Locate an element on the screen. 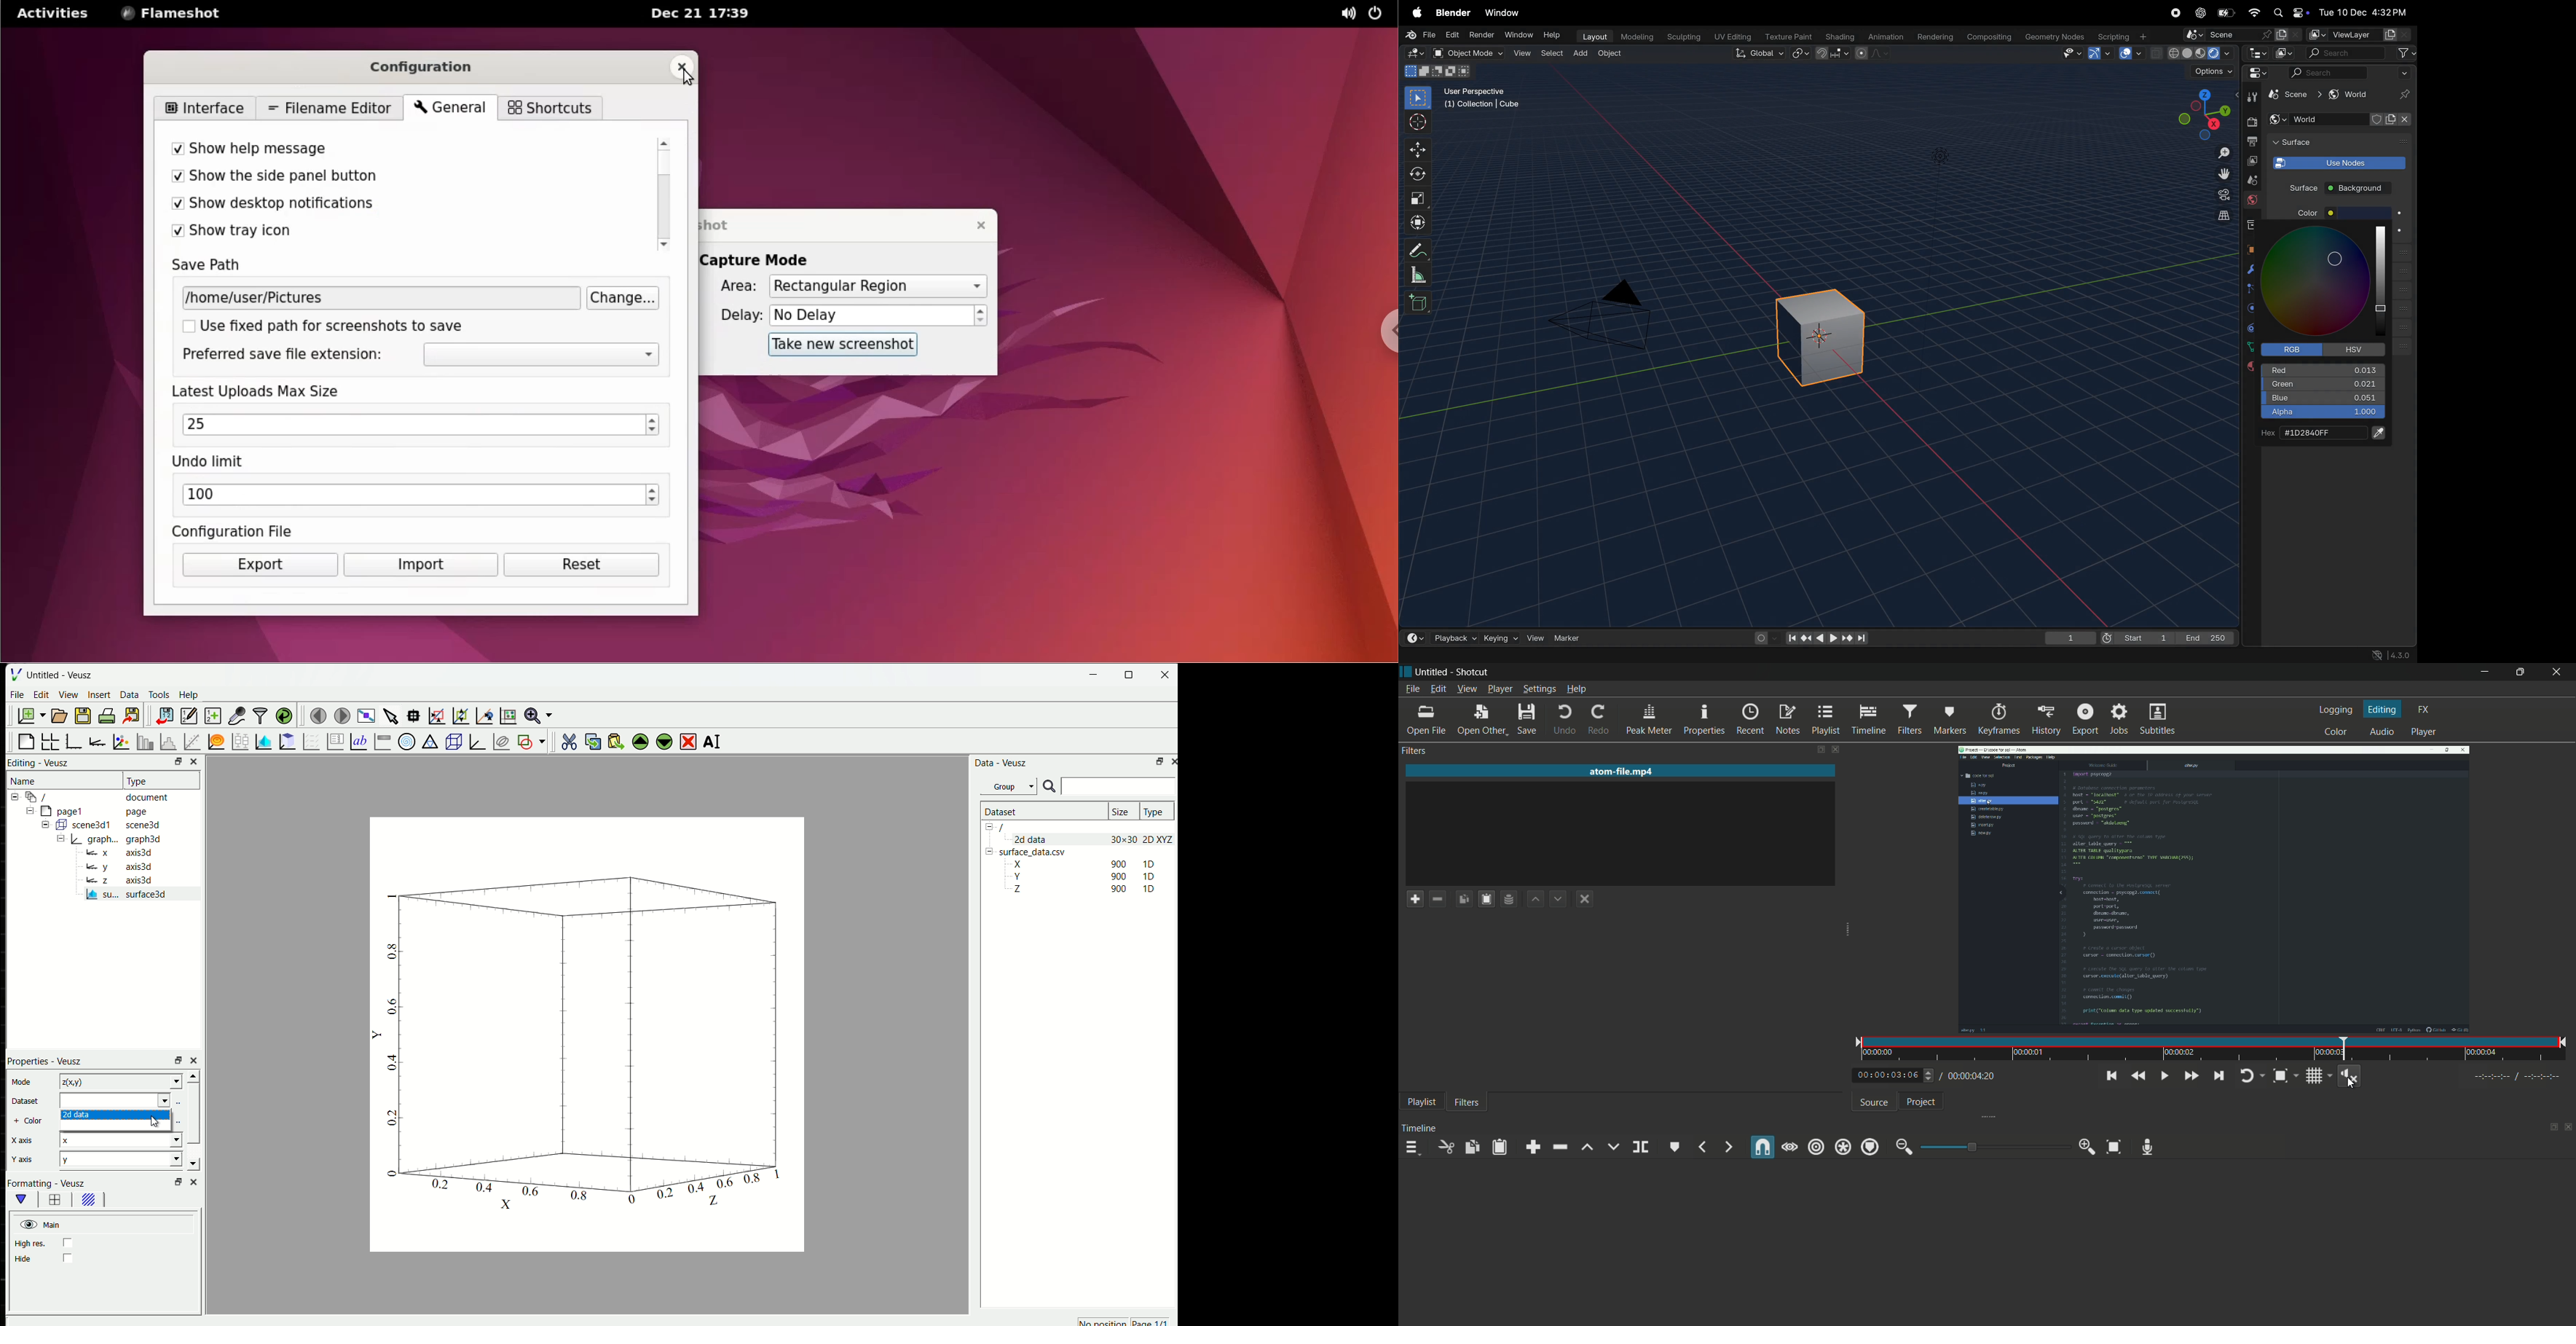  checkbox is located at coordinates (68, 1257).